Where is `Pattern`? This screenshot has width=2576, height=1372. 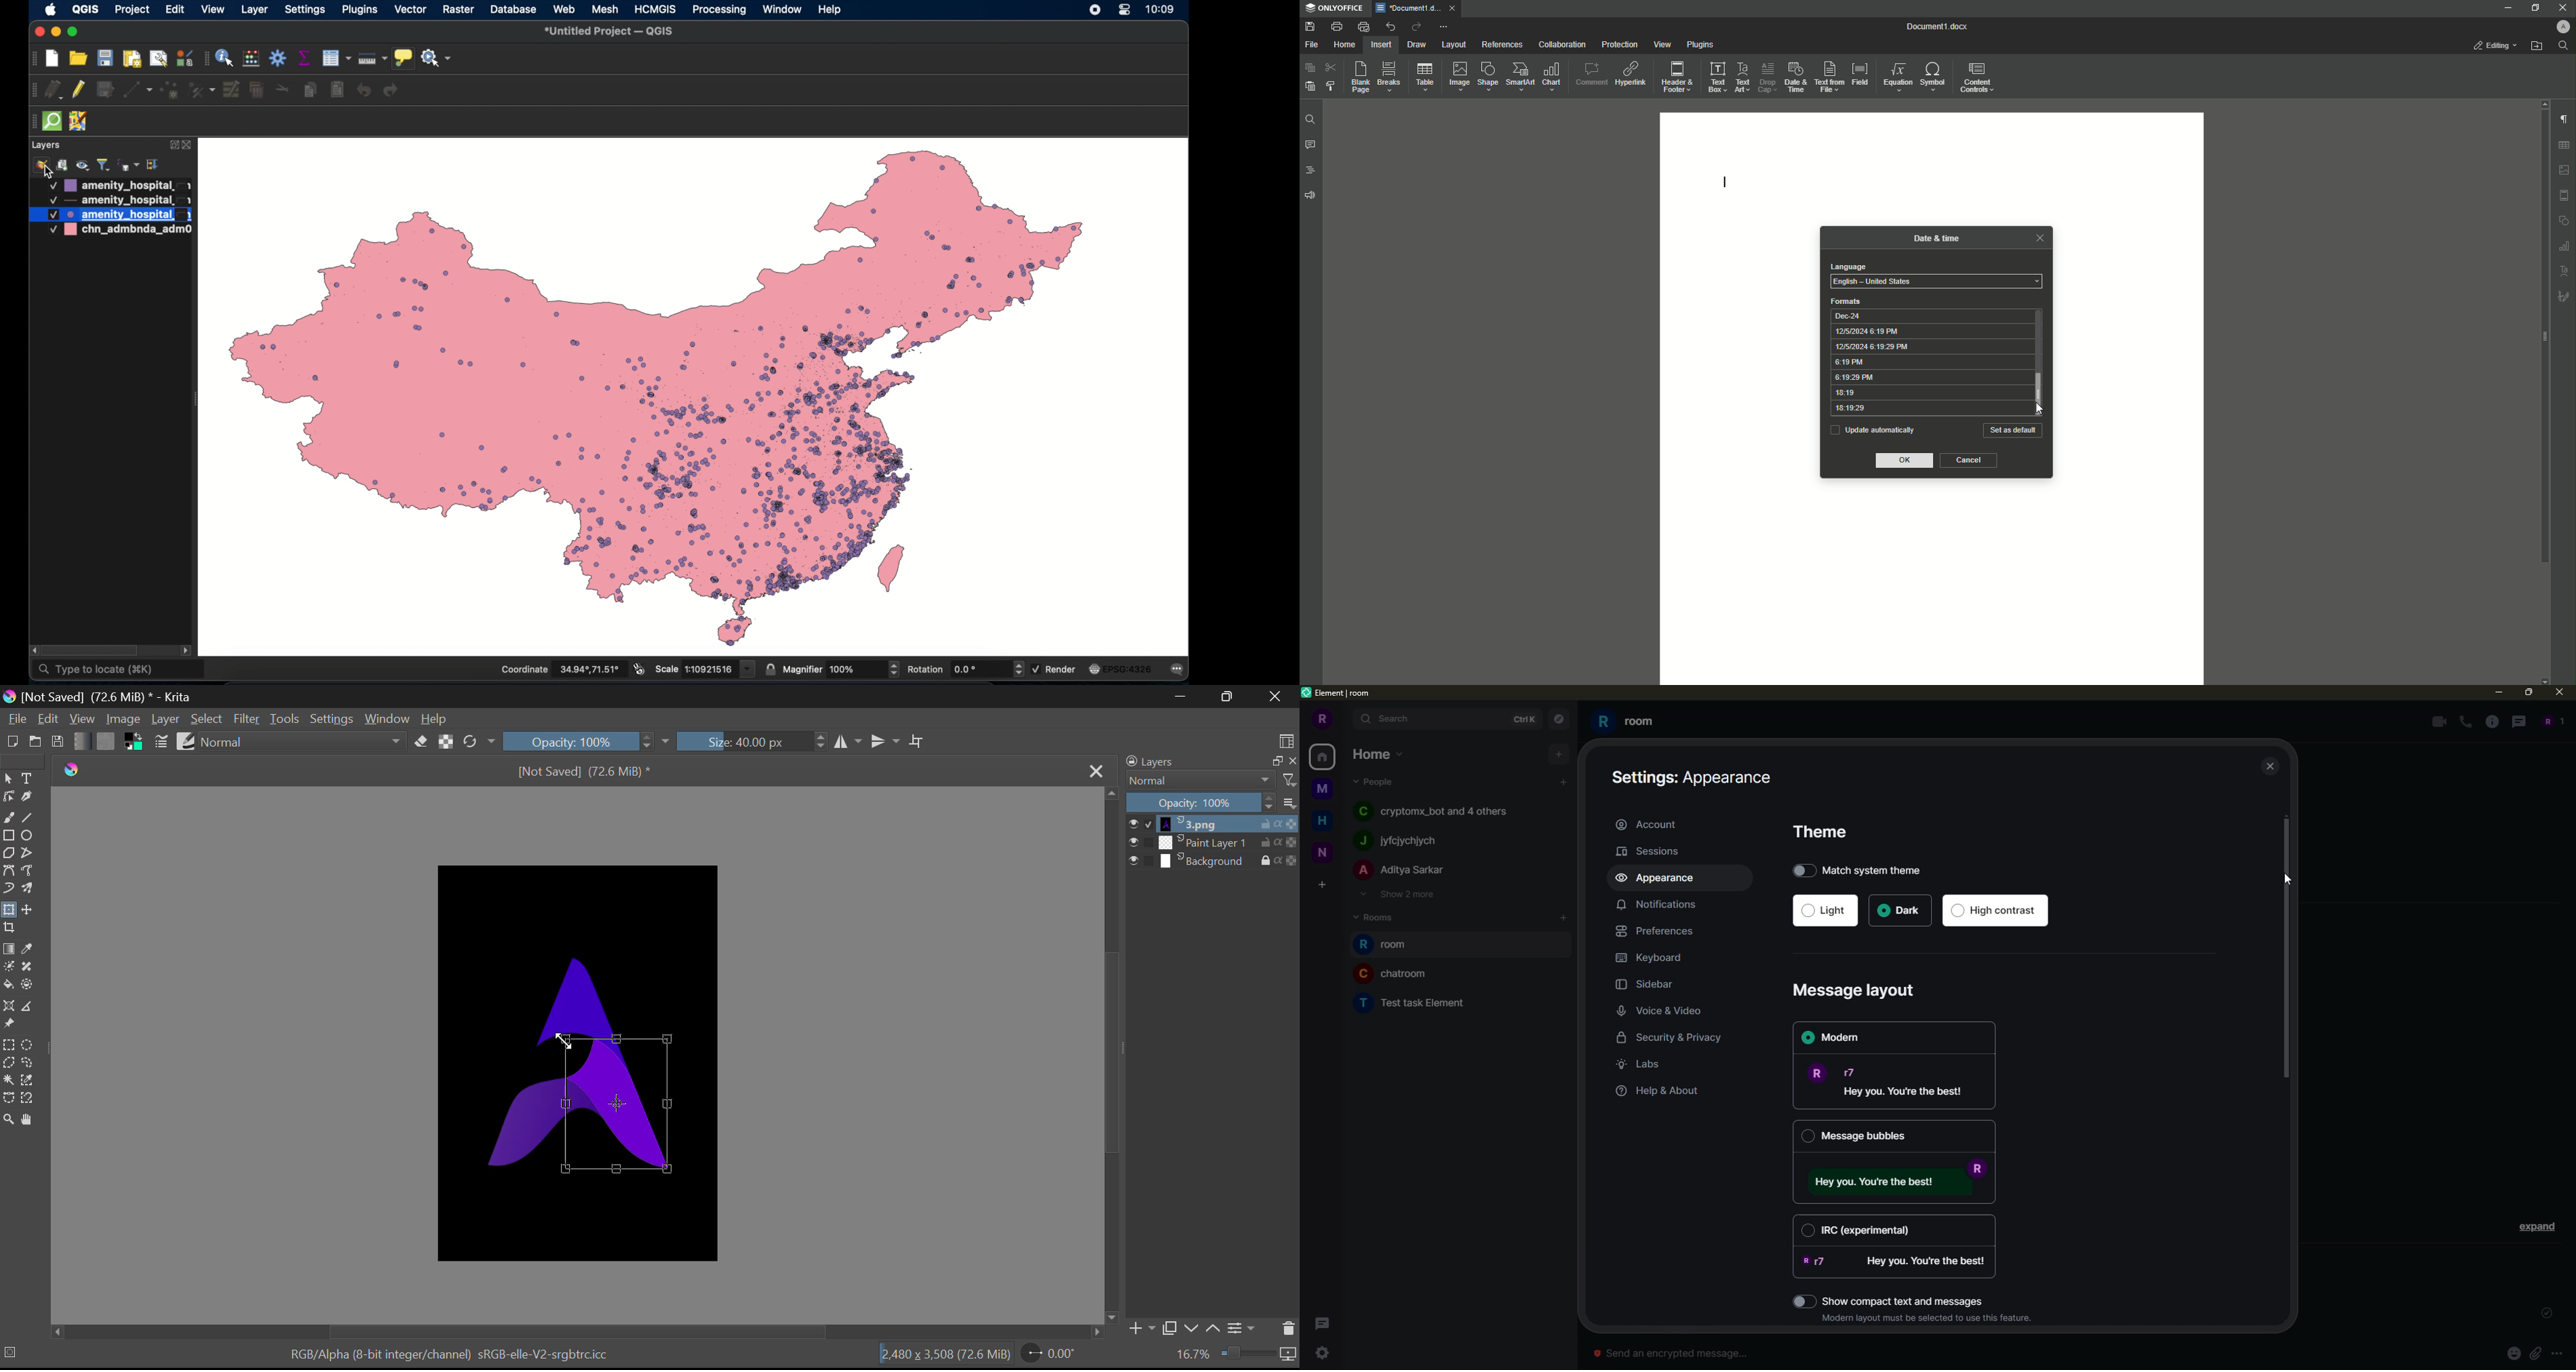
Pattern is located at coordinates (106, 740).